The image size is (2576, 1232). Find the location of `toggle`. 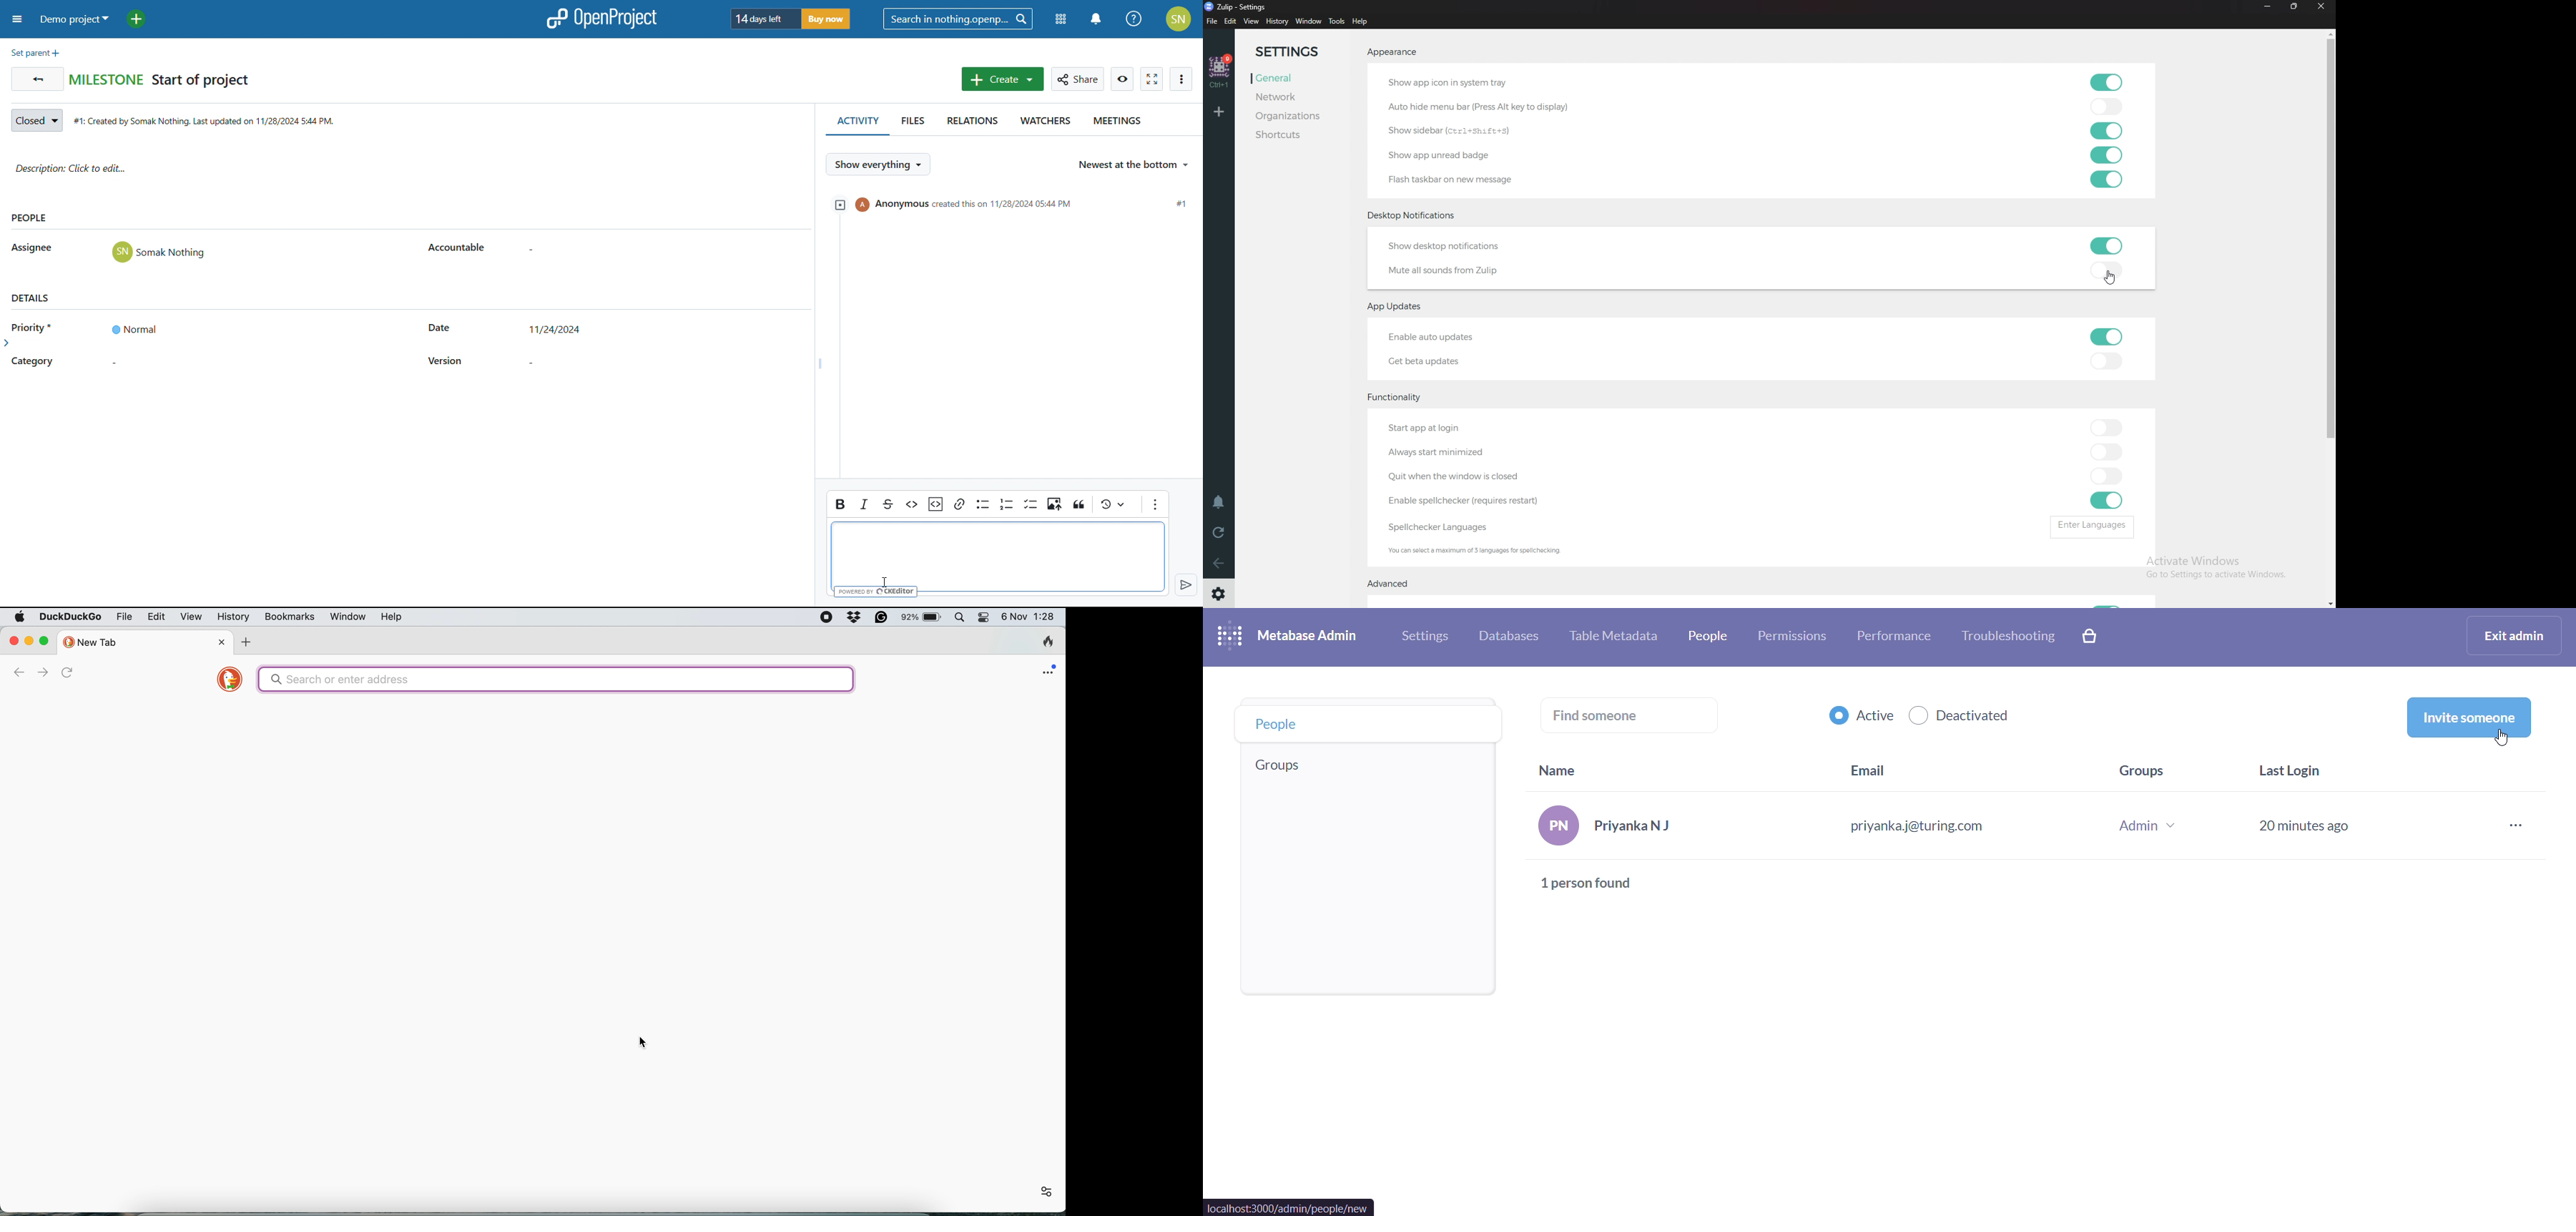

toggle is located at coordinates (2107, 452).